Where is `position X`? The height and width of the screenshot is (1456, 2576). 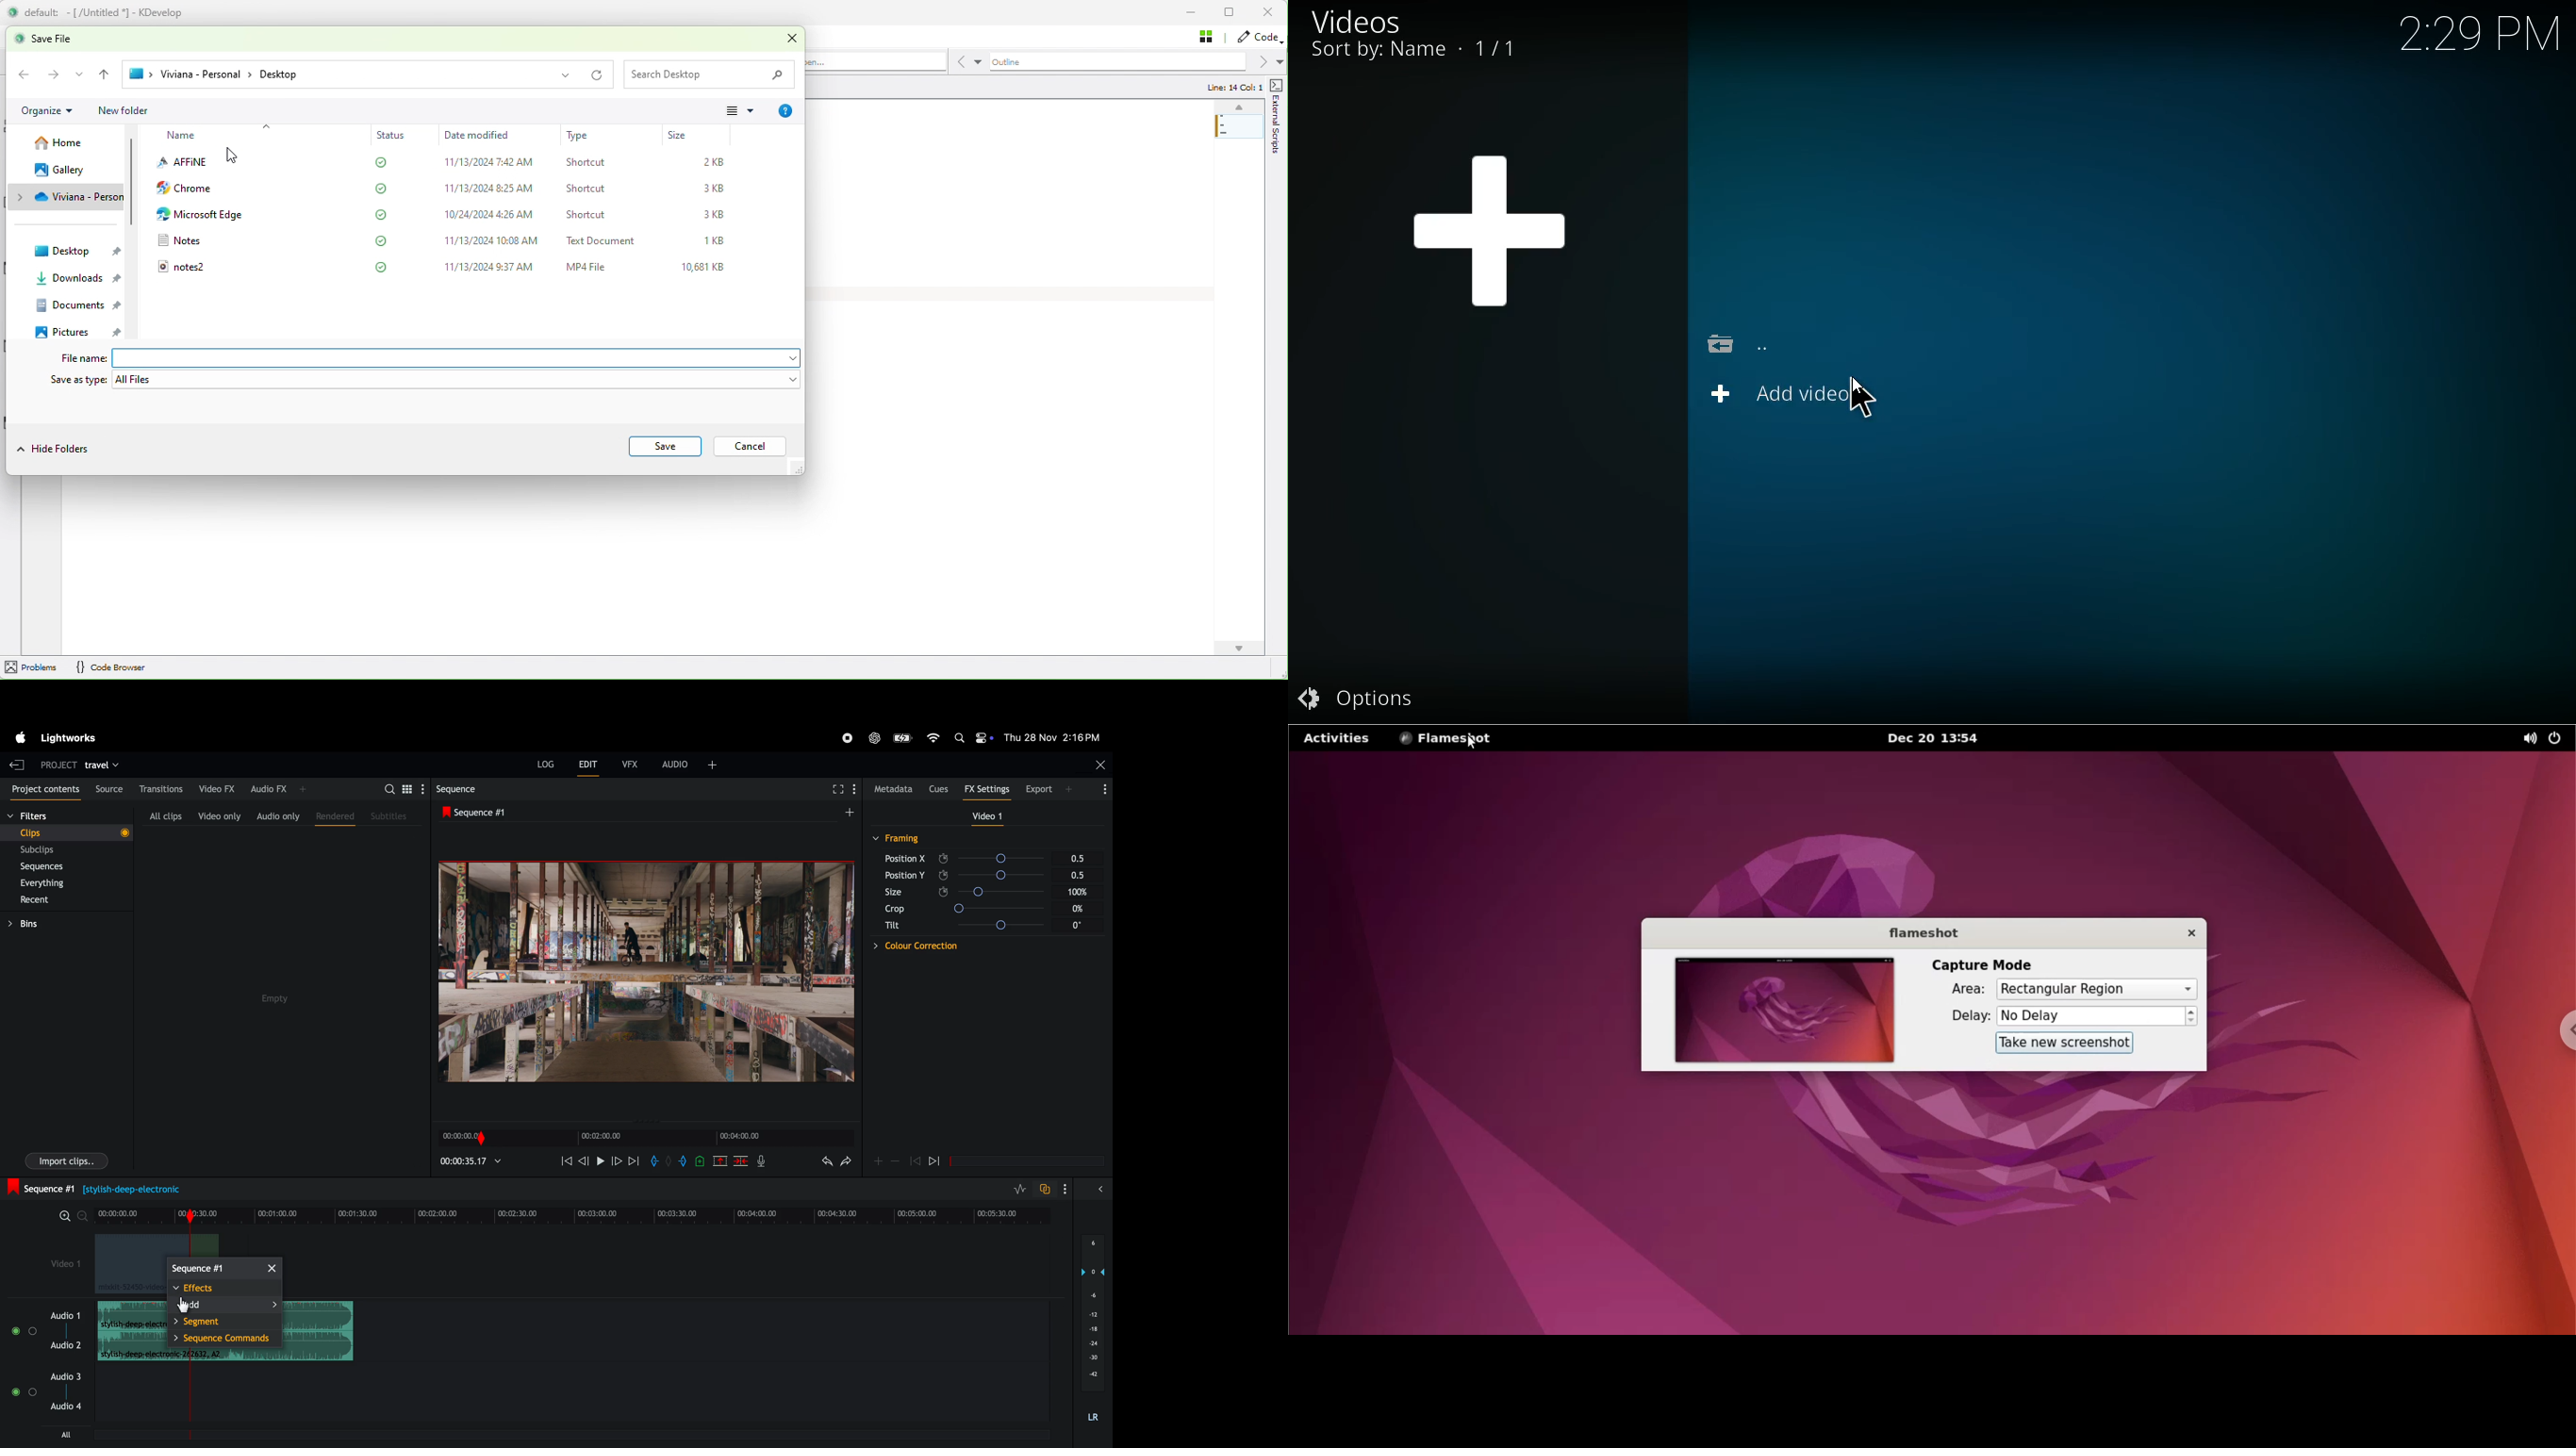 position X is located at coordinates (906, 858).